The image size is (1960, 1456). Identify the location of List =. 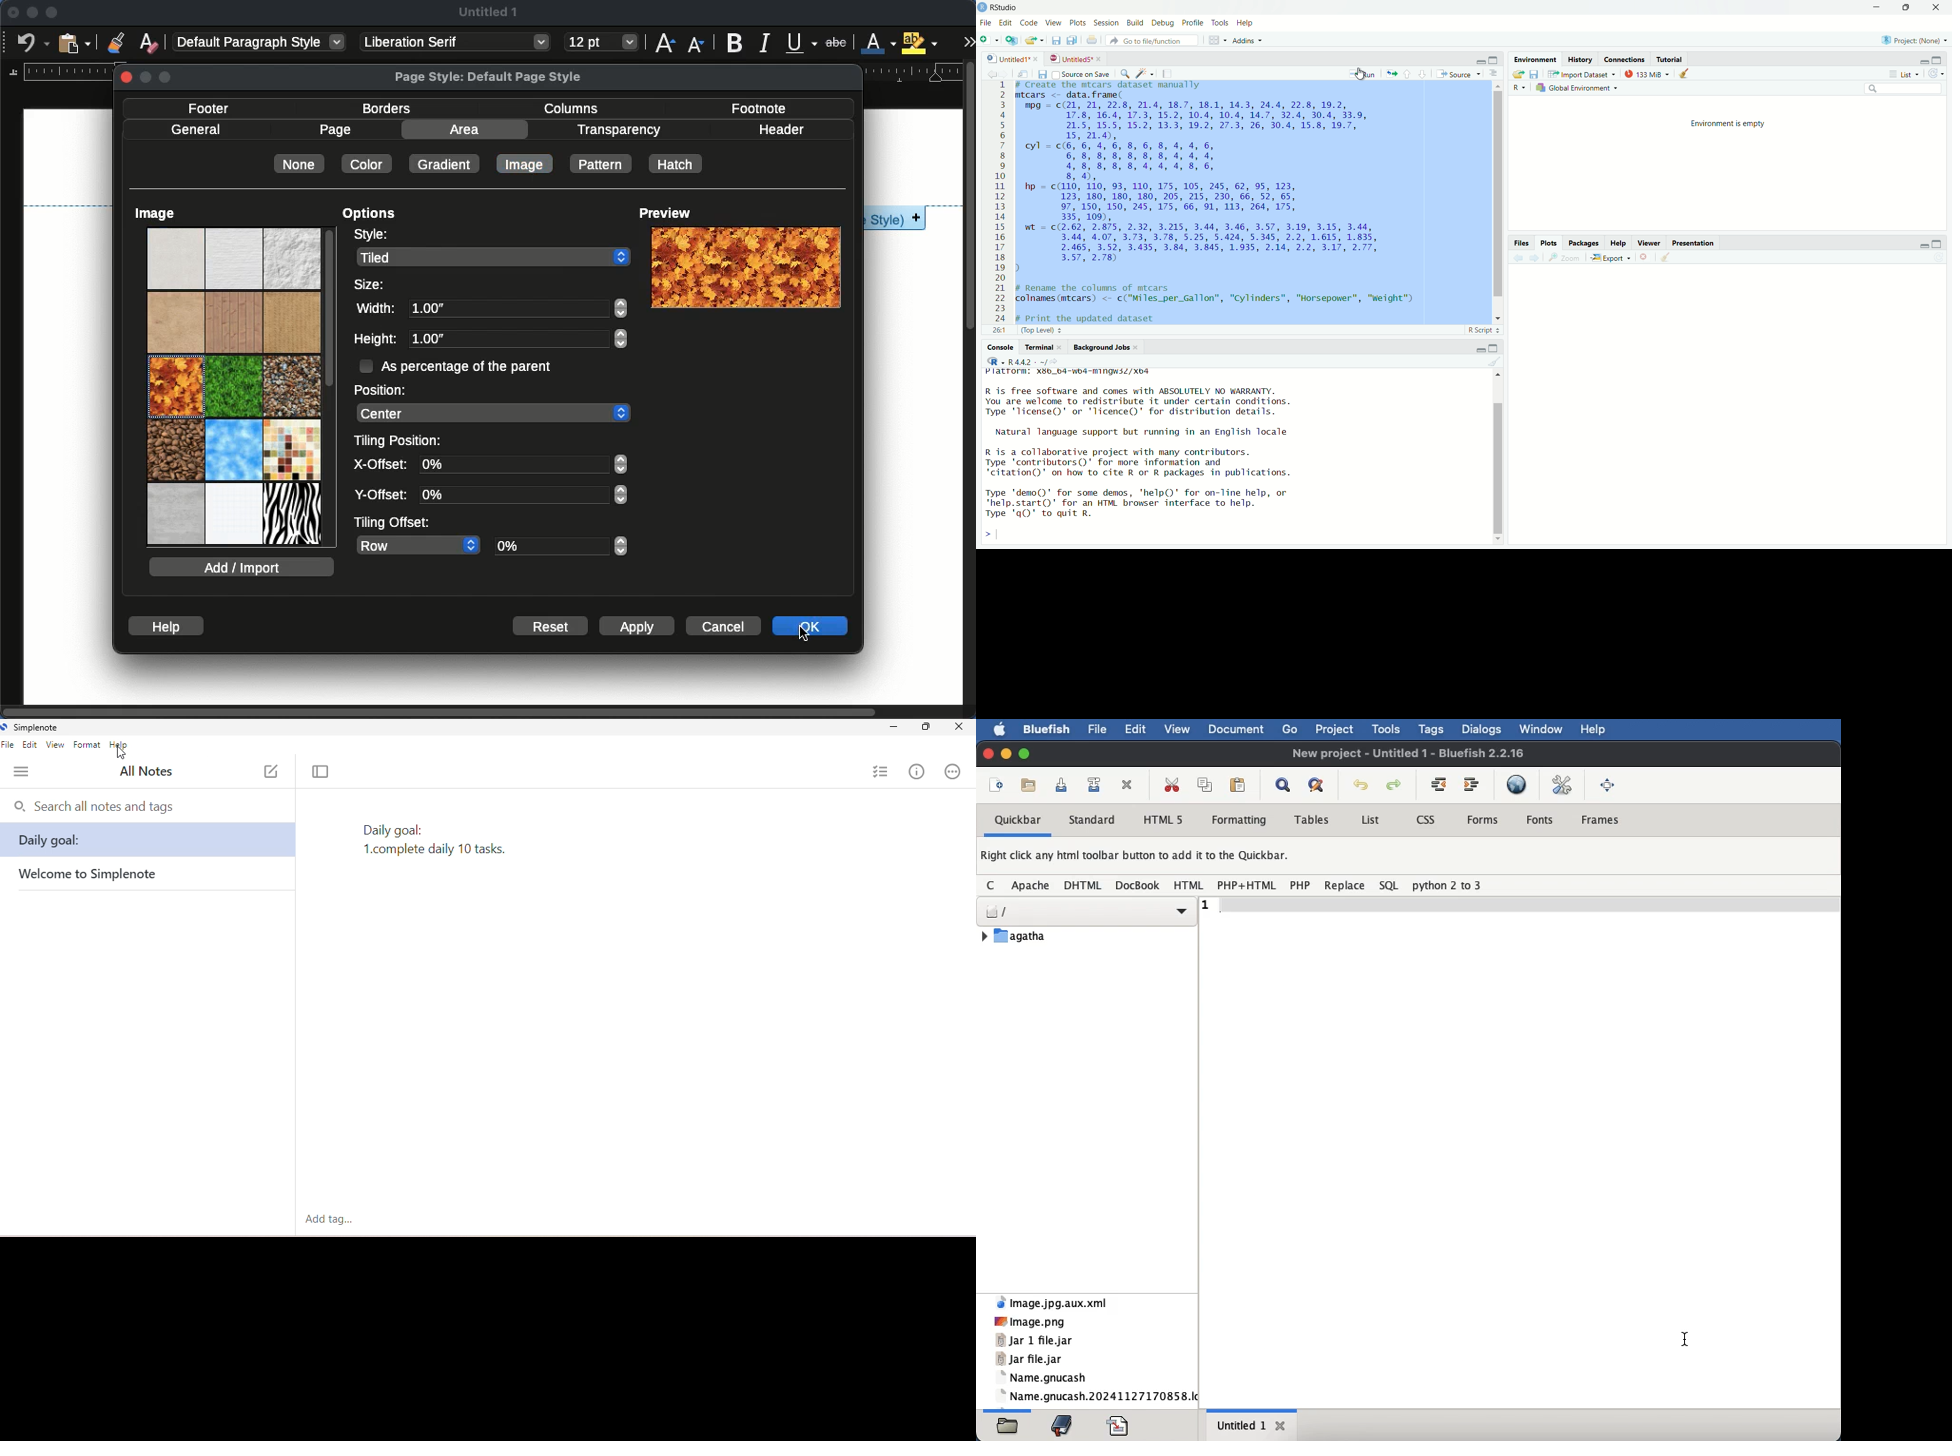
(1903, 74).